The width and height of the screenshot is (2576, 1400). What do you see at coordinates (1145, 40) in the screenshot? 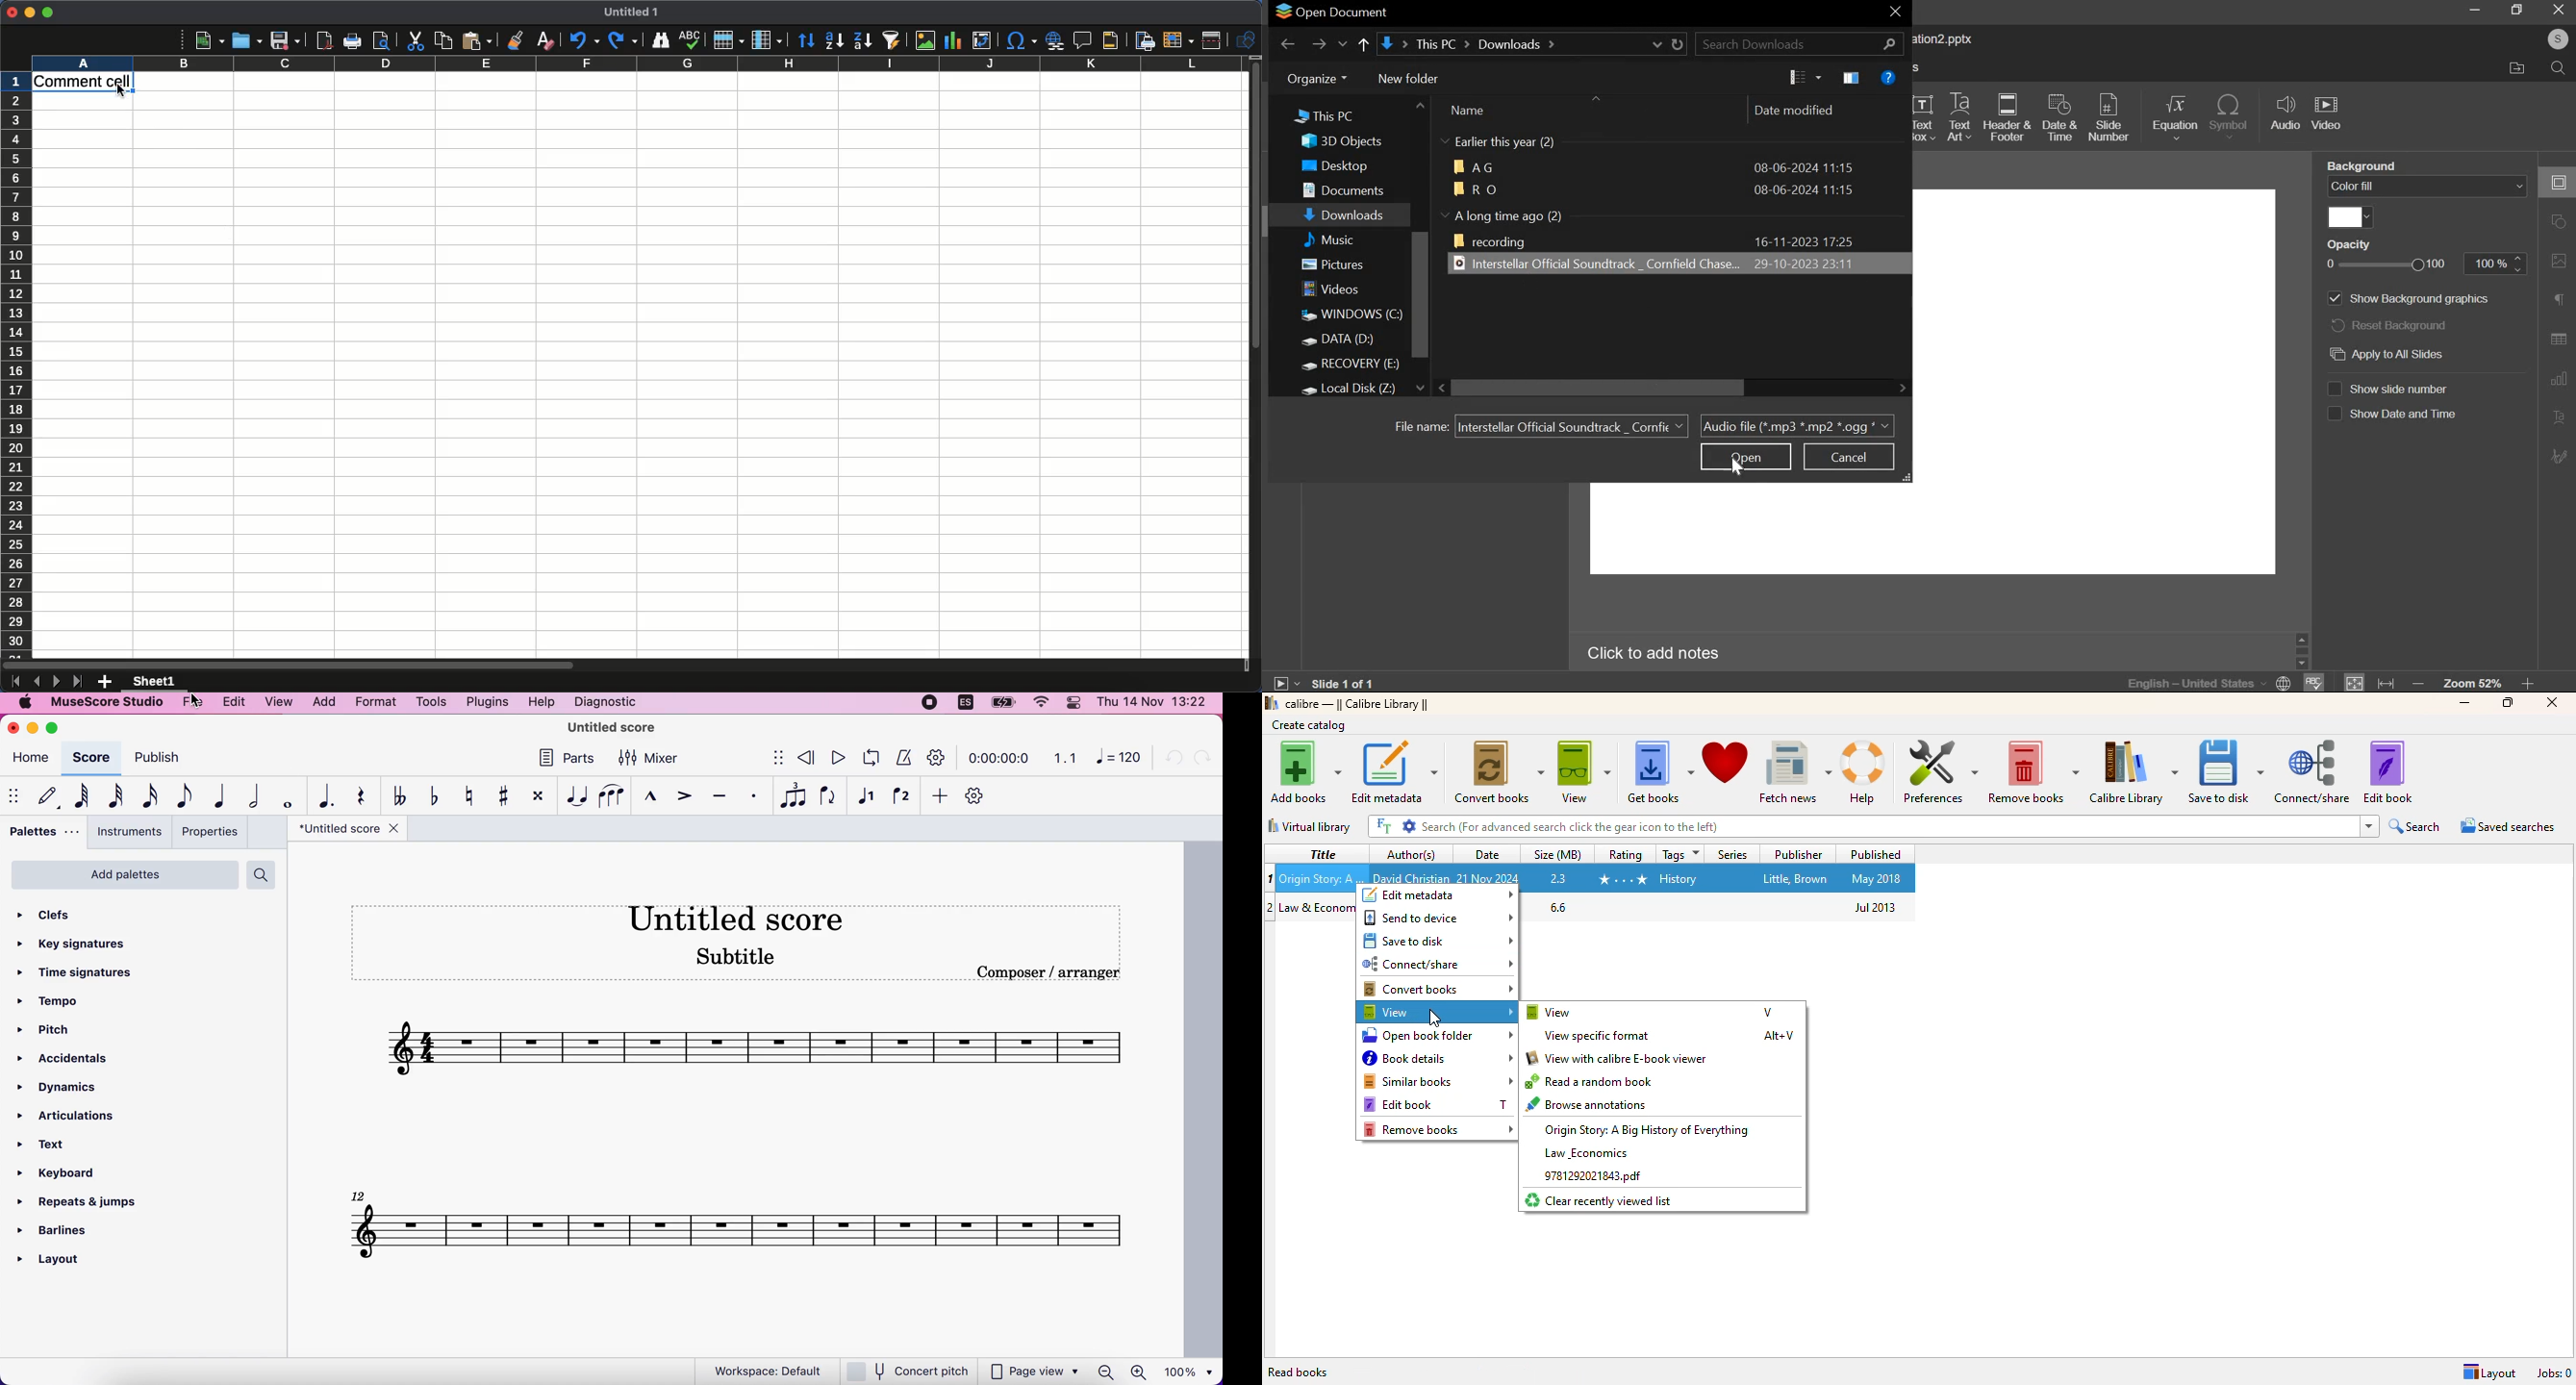
I see `Define print area` at bounding box center [1145, 40].